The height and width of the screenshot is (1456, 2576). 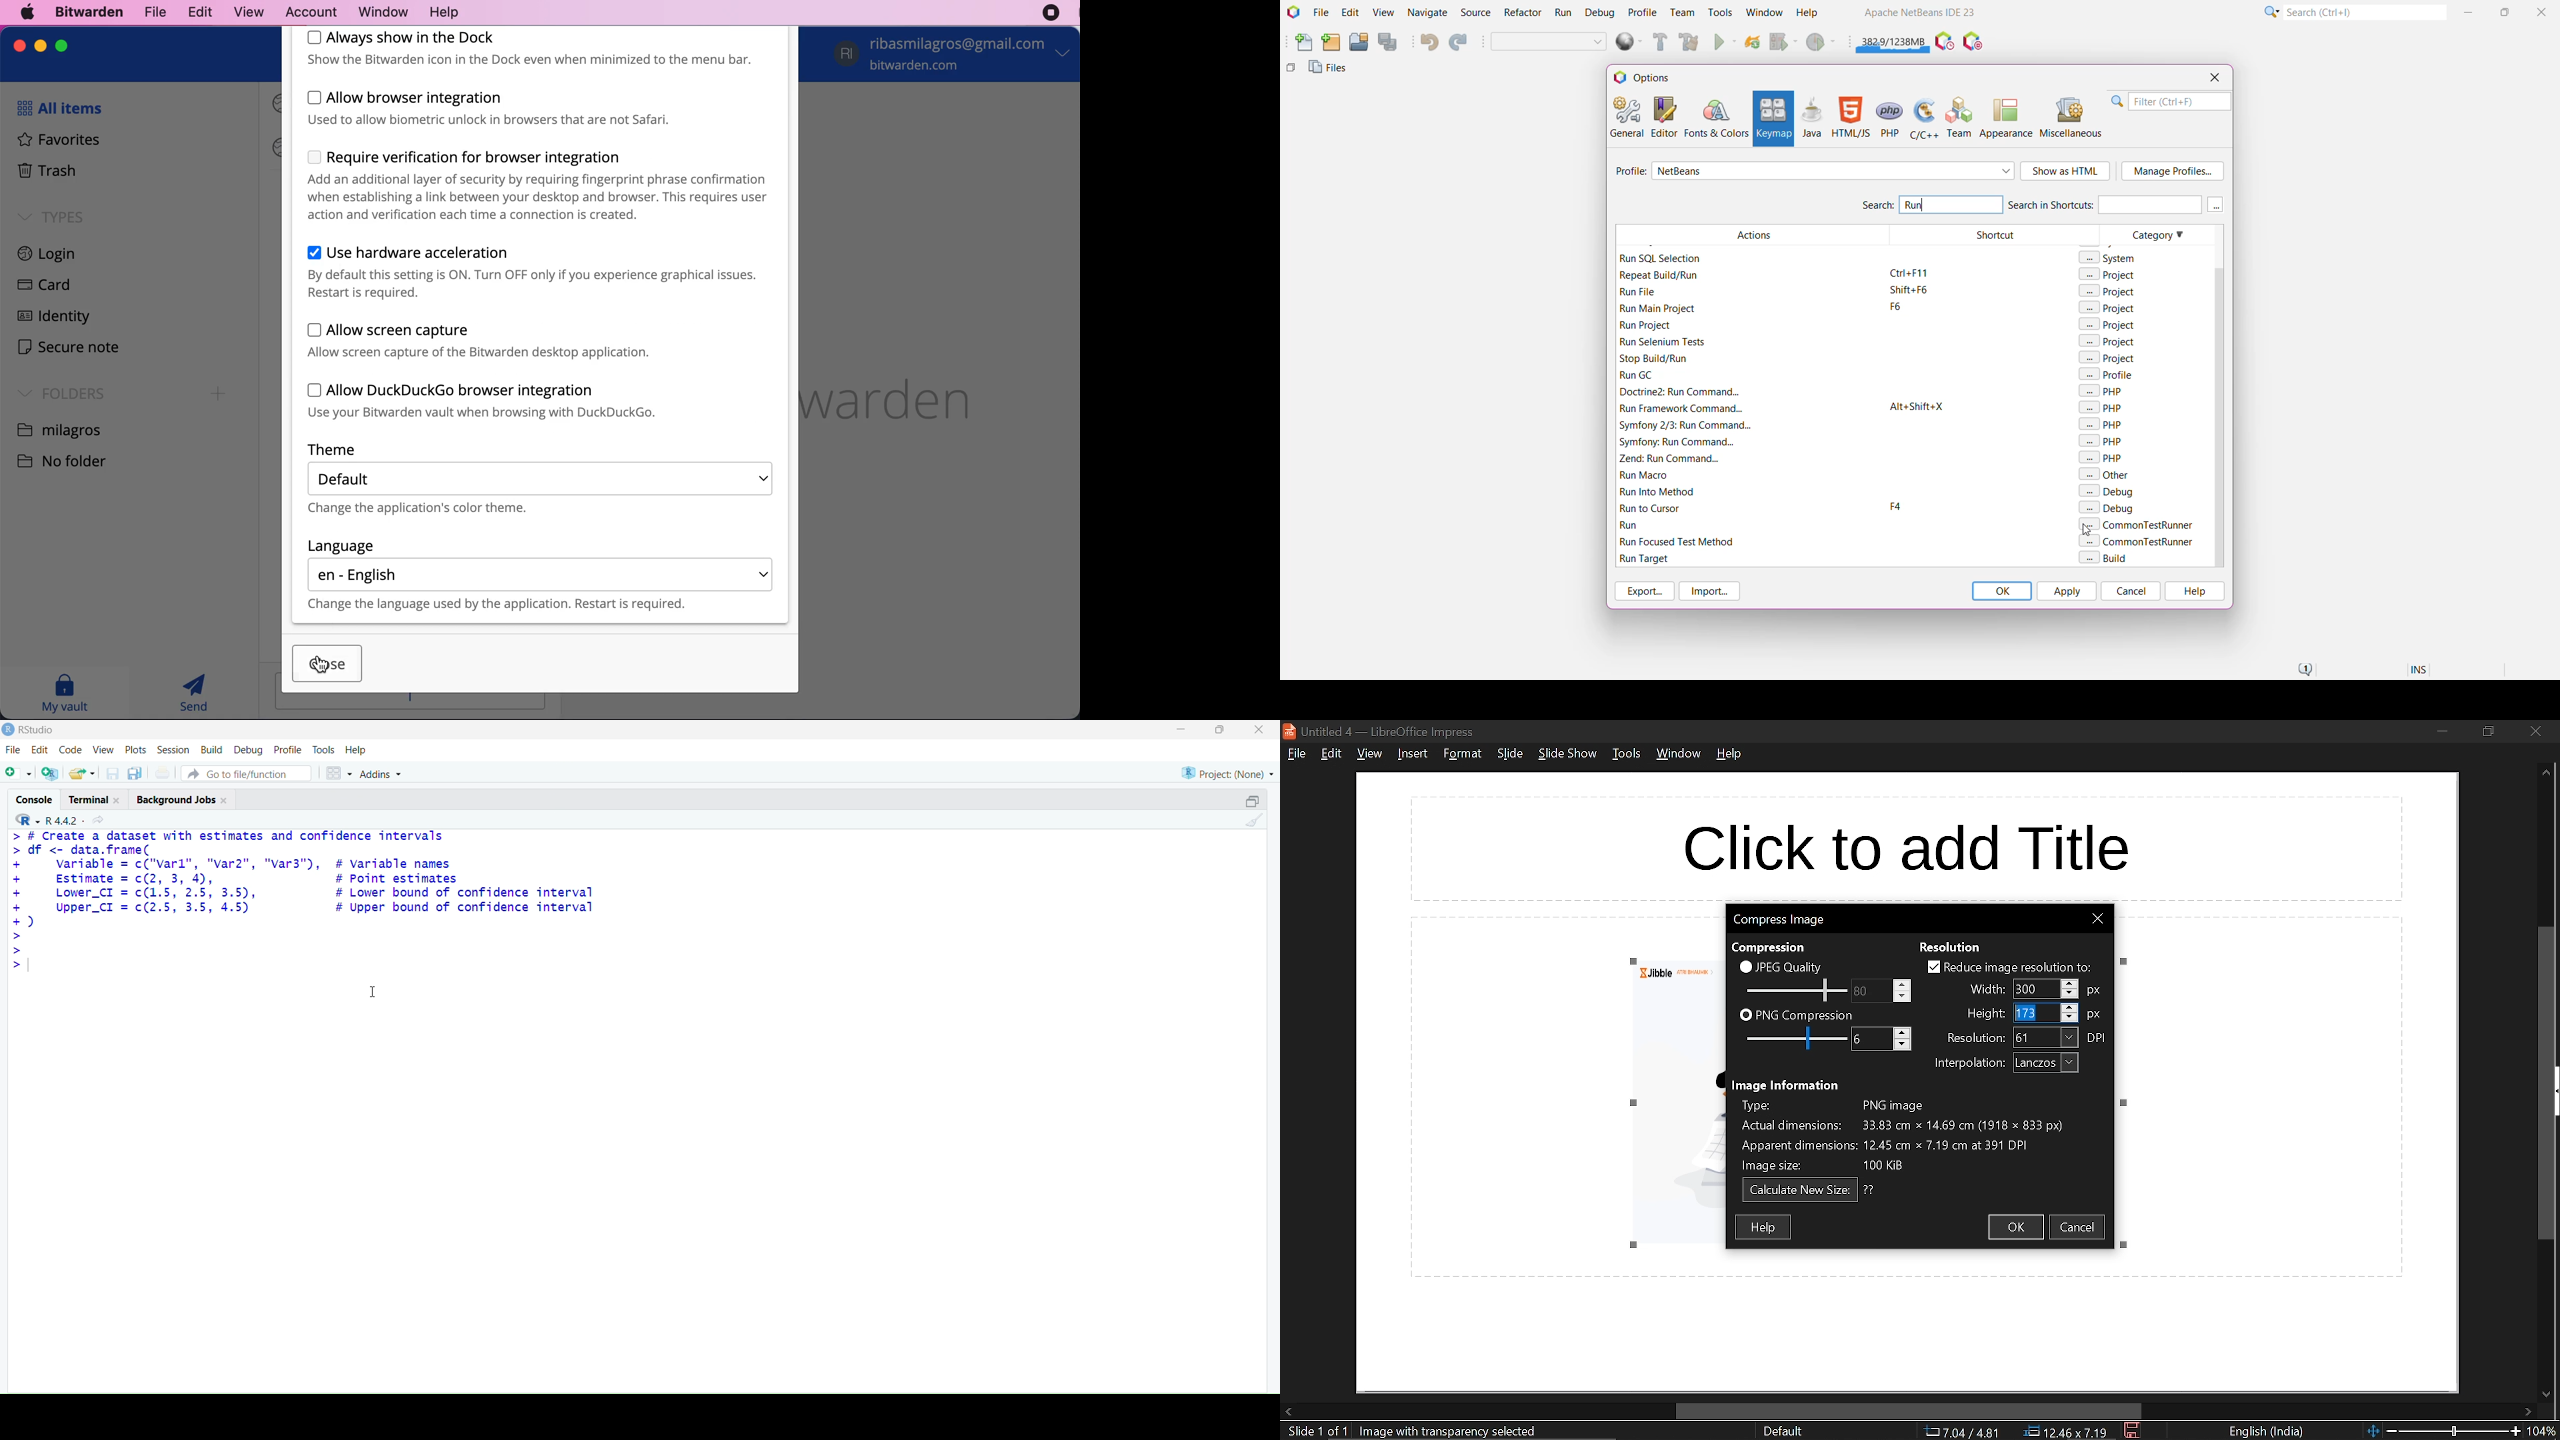 I want to click on text, so click(x=1786, y=1084).